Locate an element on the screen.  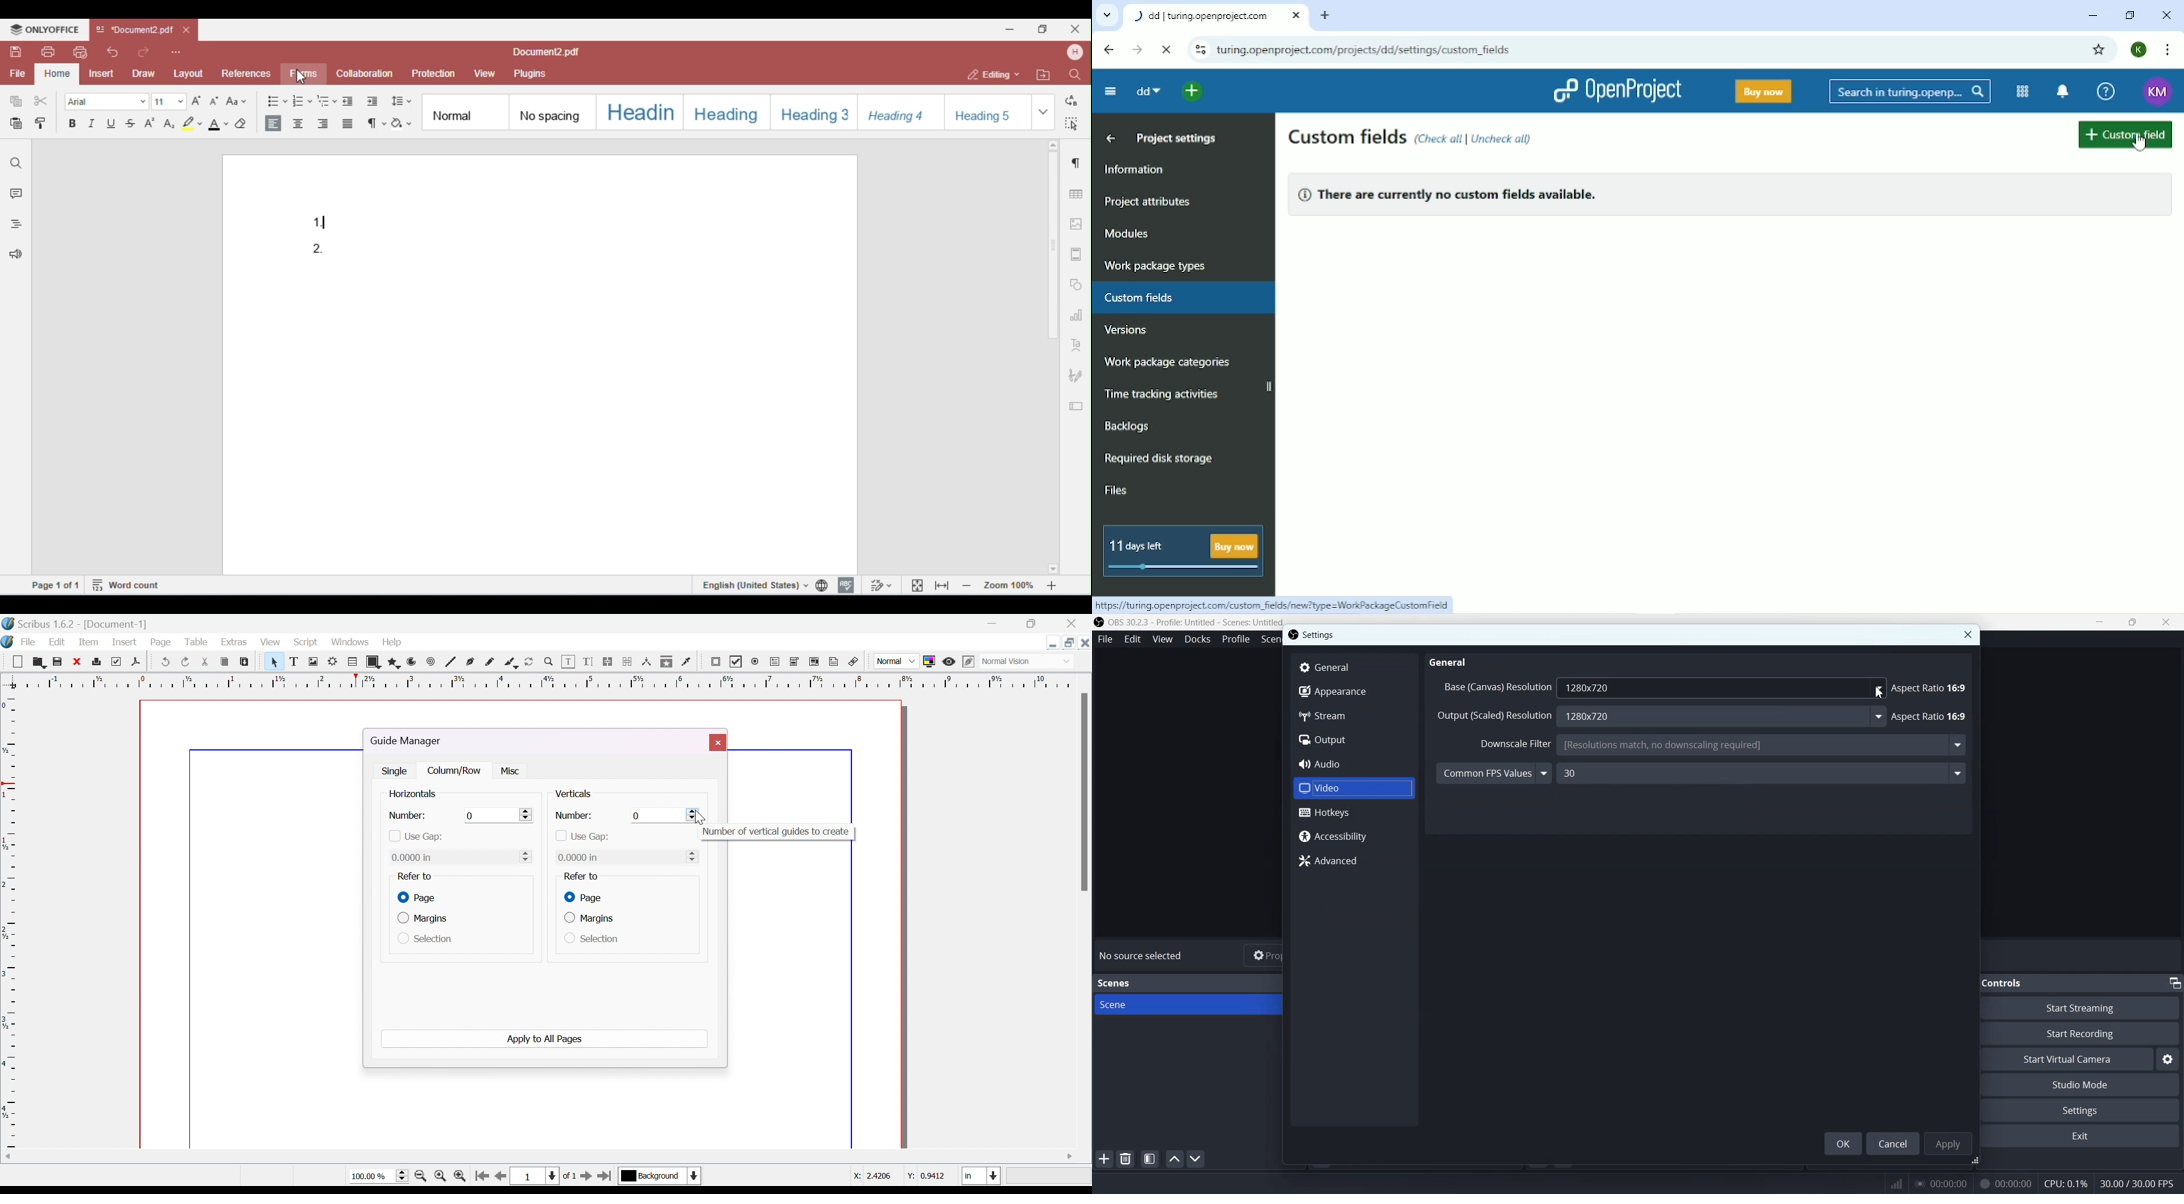
Start Virtual Camera is located at coordinates (2073, 1059).